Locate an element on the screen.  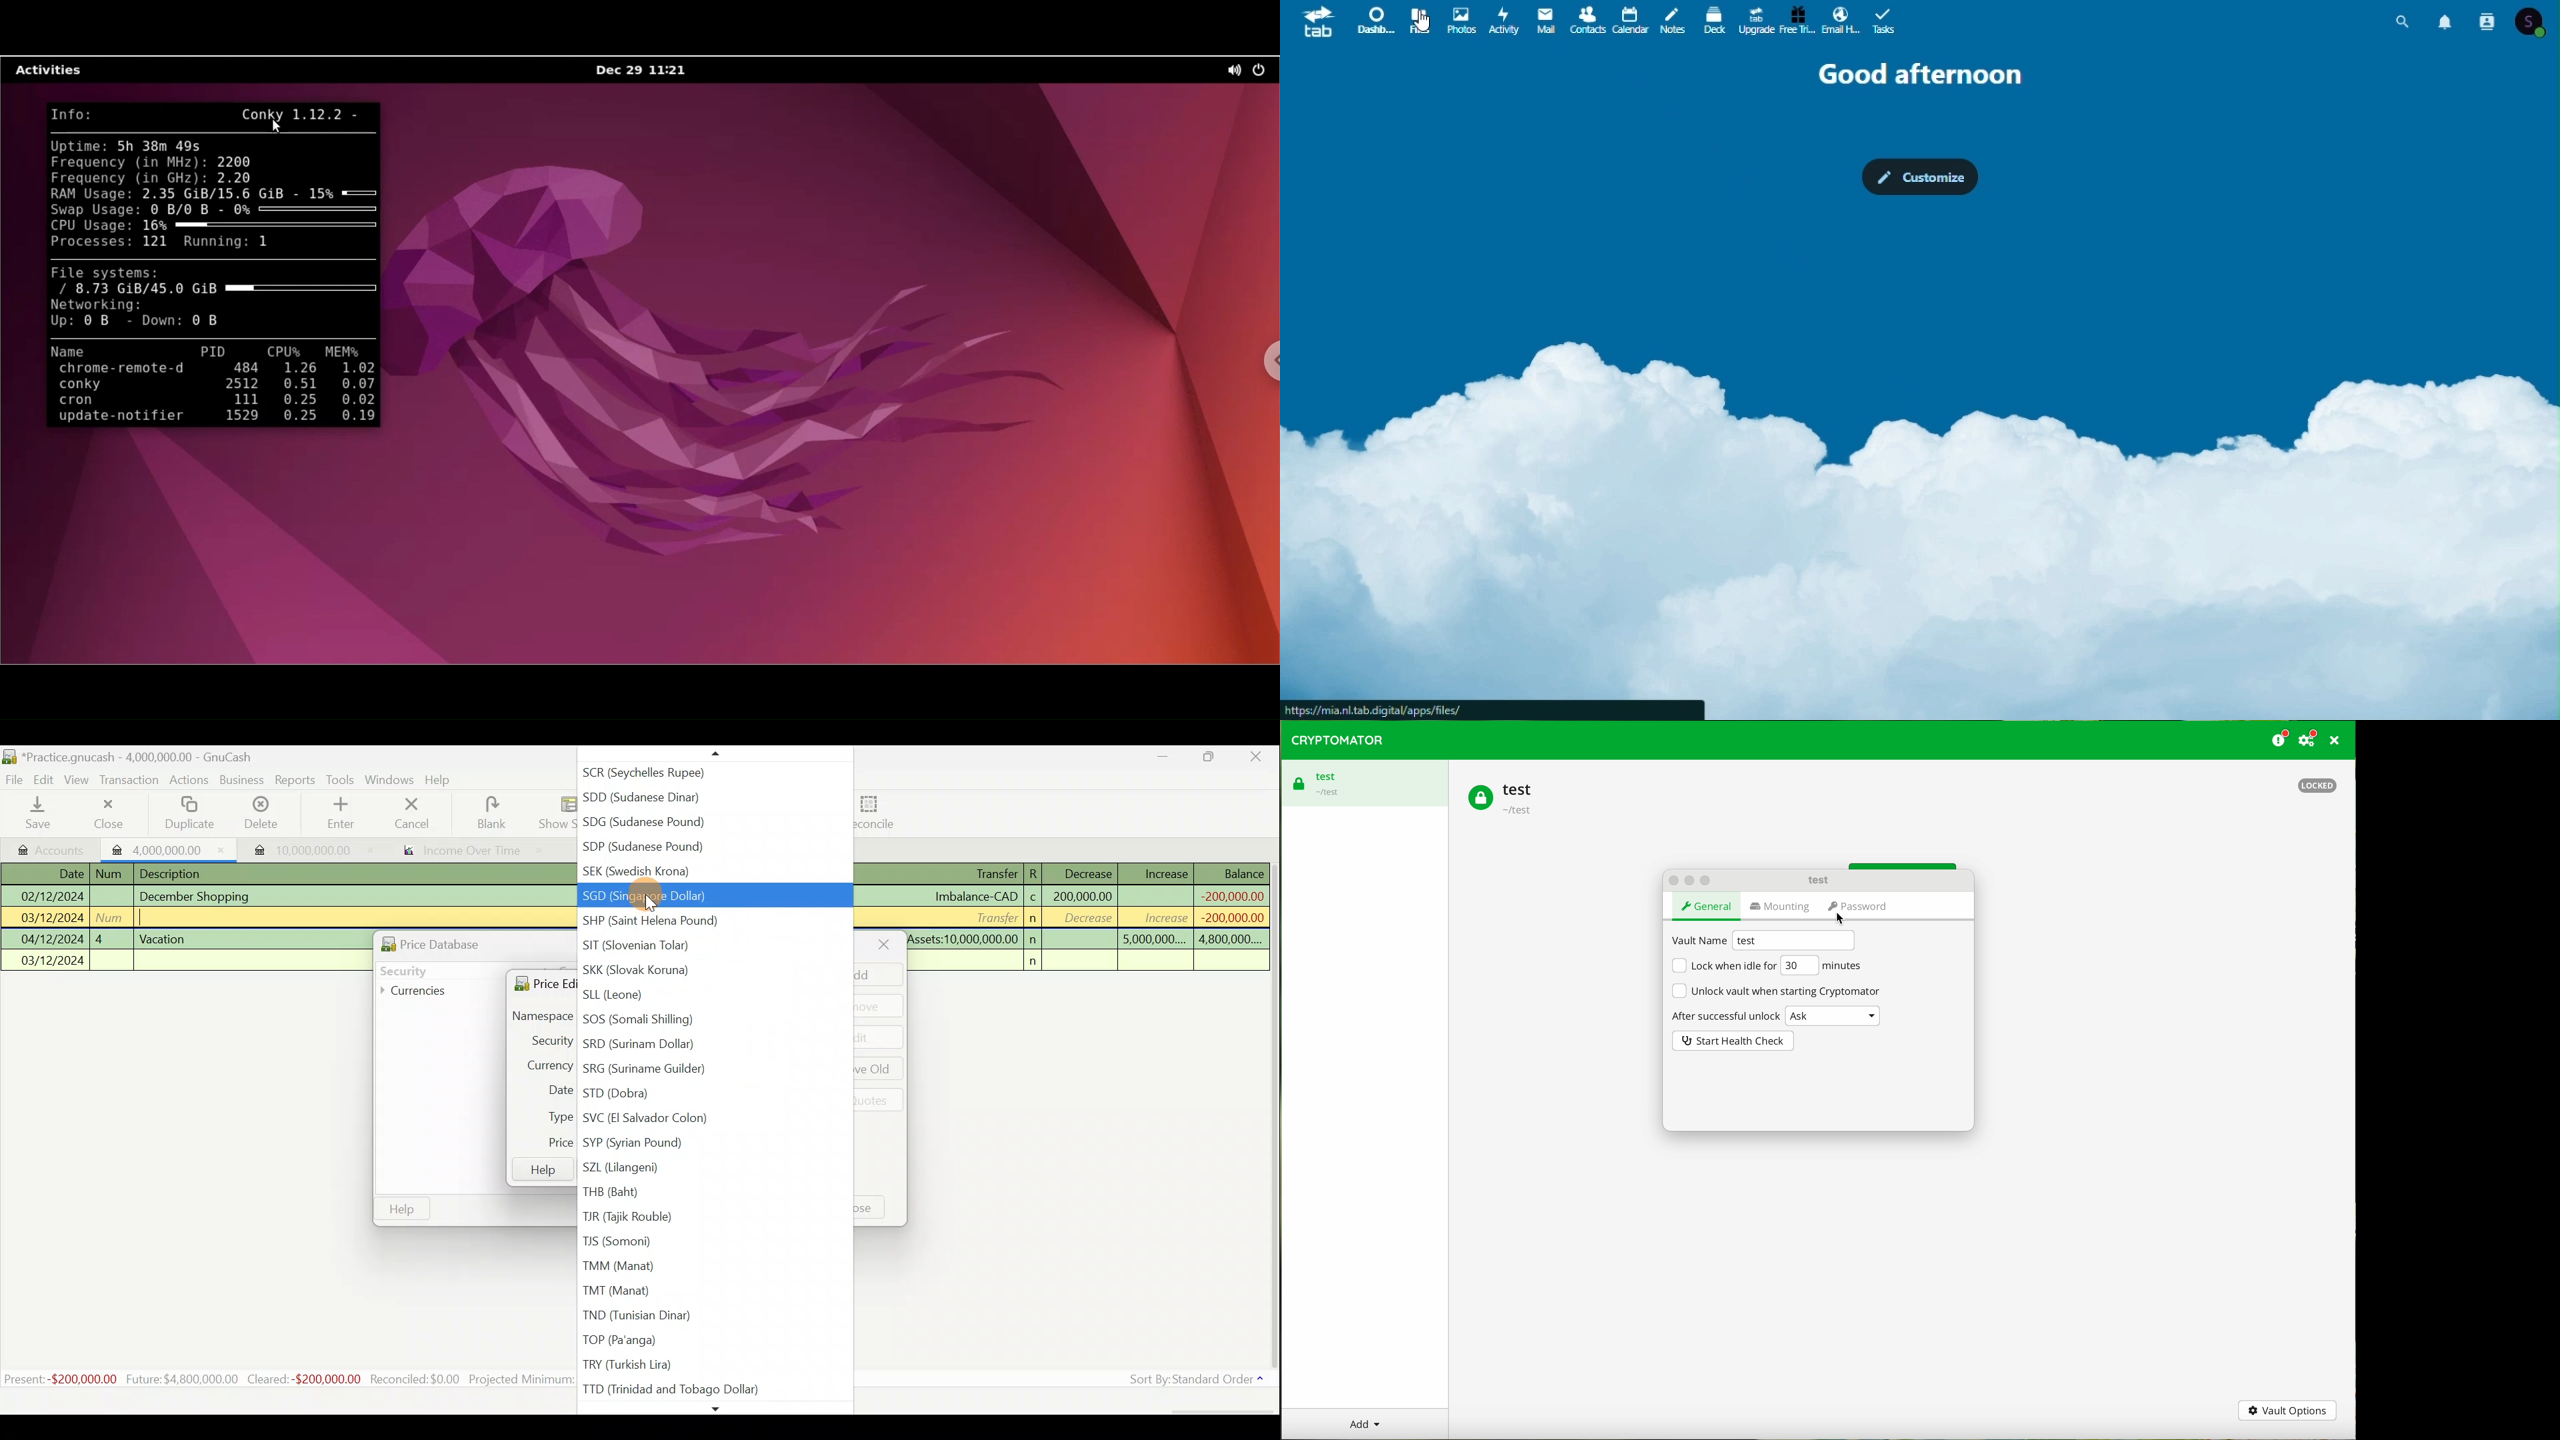
Sort by is located at coordinates (1190, 1381).